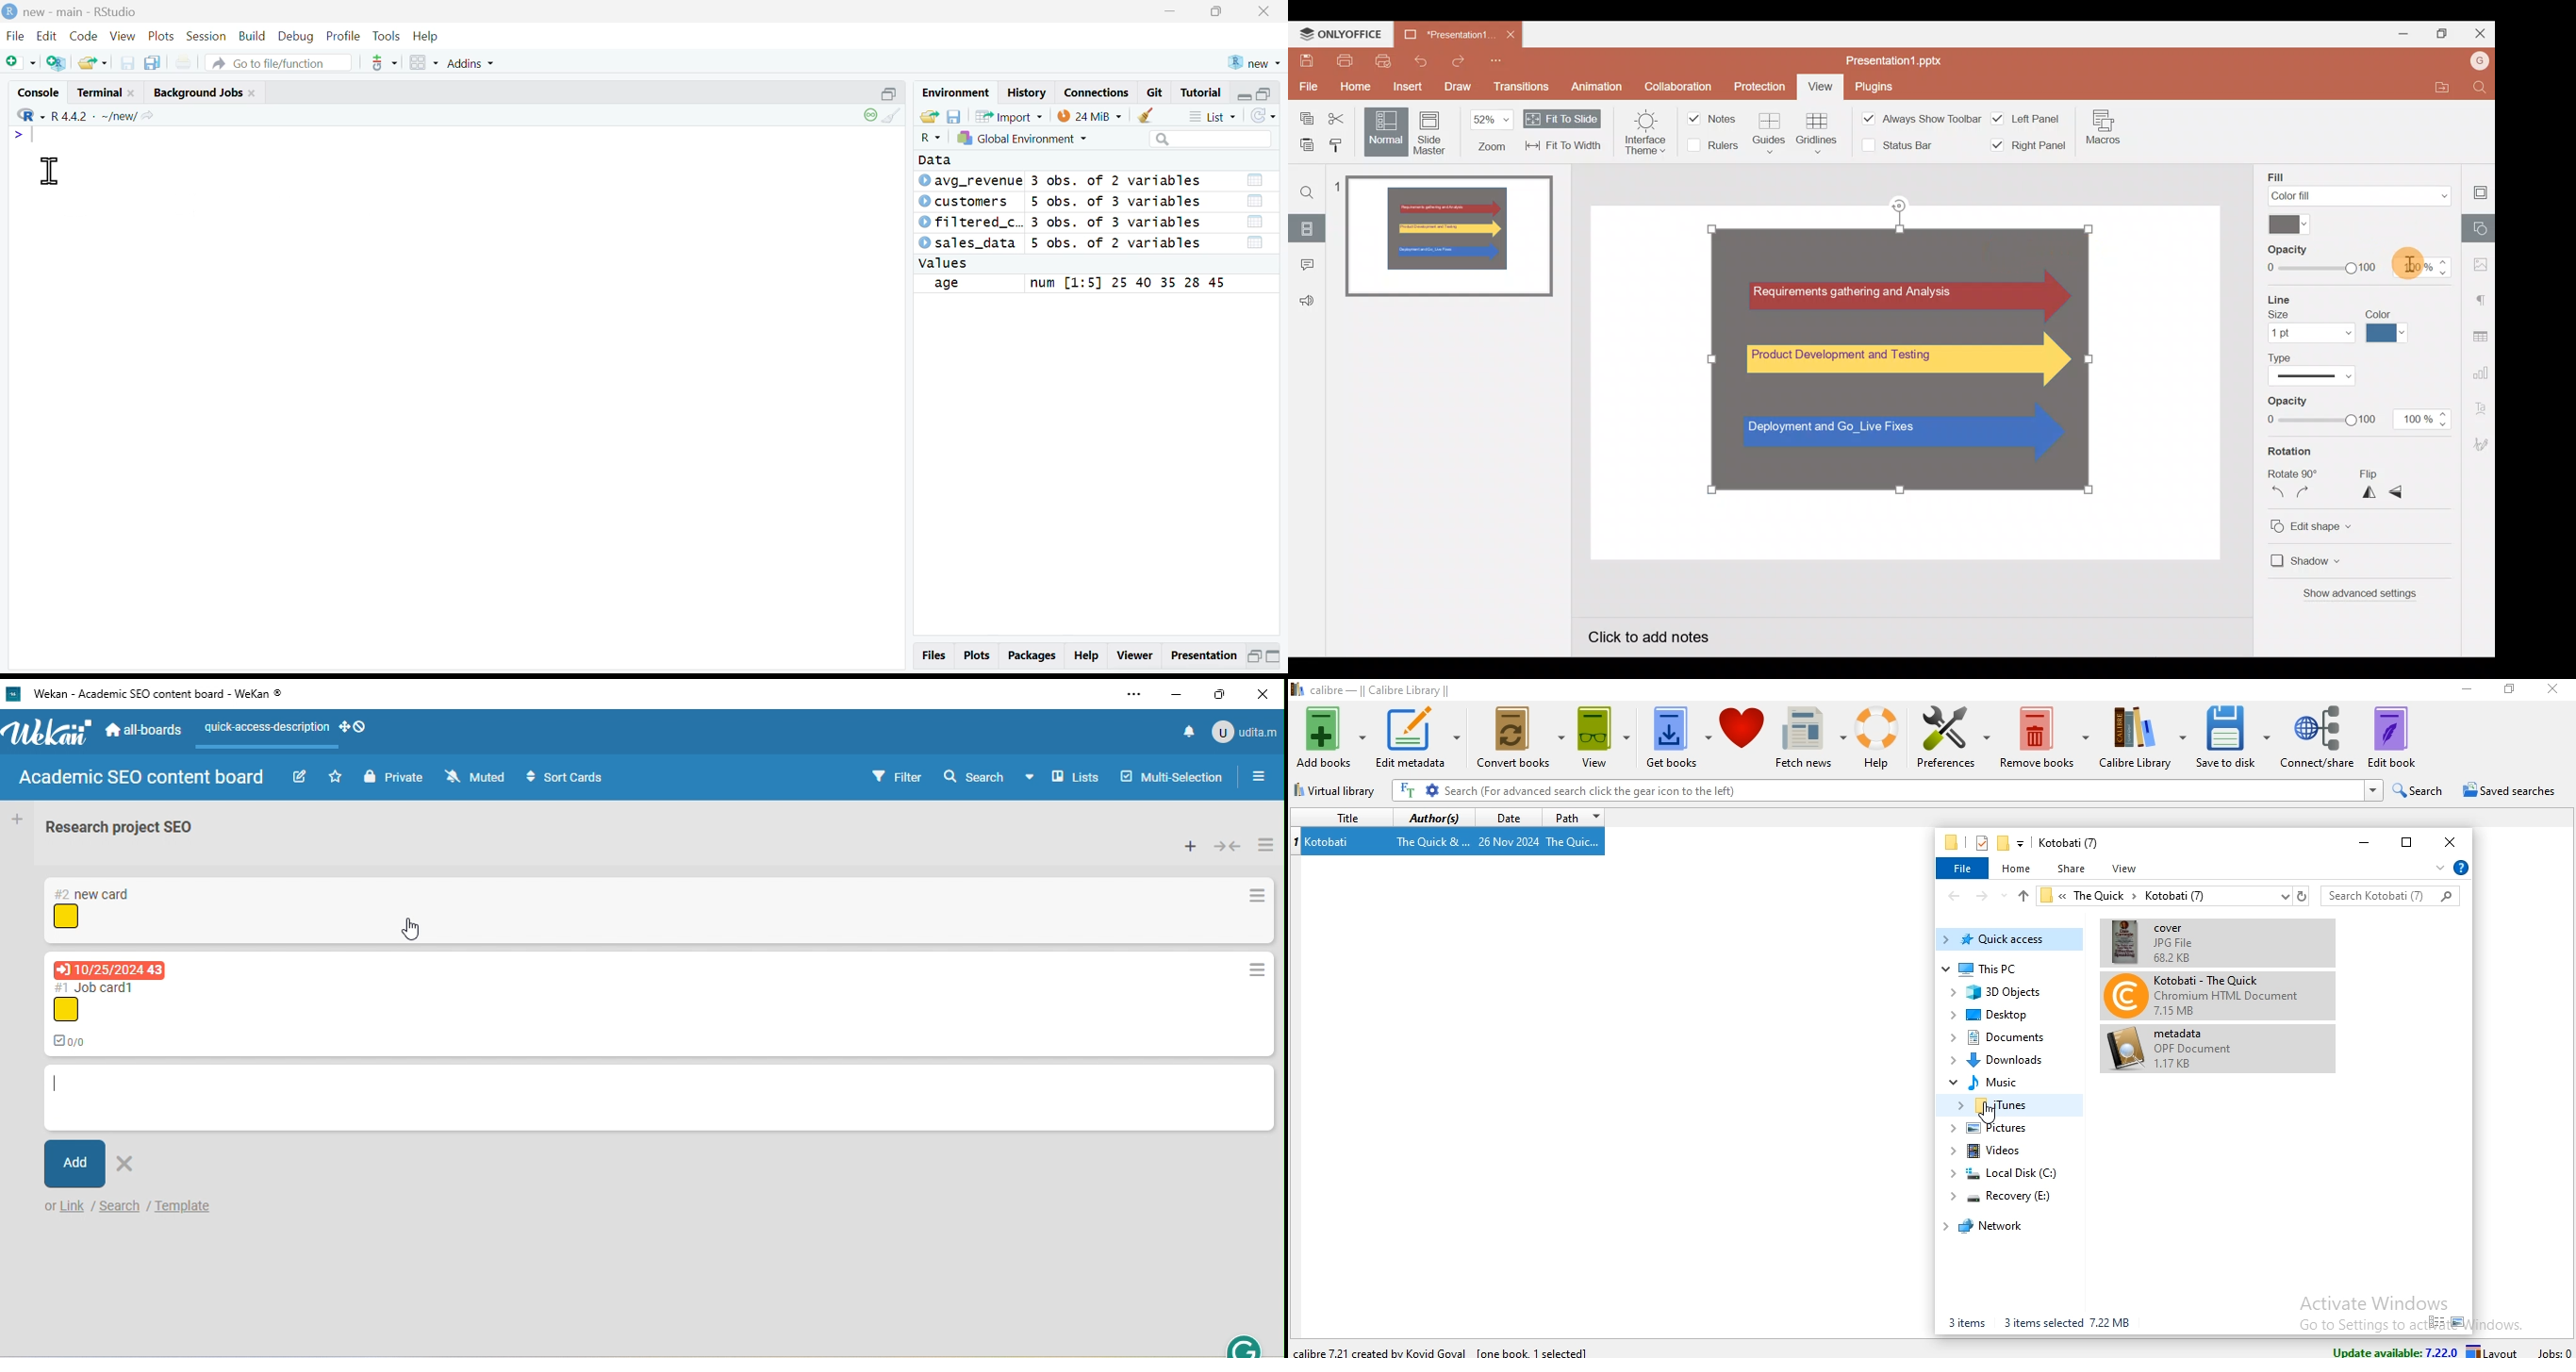 The width and height of the screenshot is (2576, 1372). I want to click on minimise, so click(2459, 691).